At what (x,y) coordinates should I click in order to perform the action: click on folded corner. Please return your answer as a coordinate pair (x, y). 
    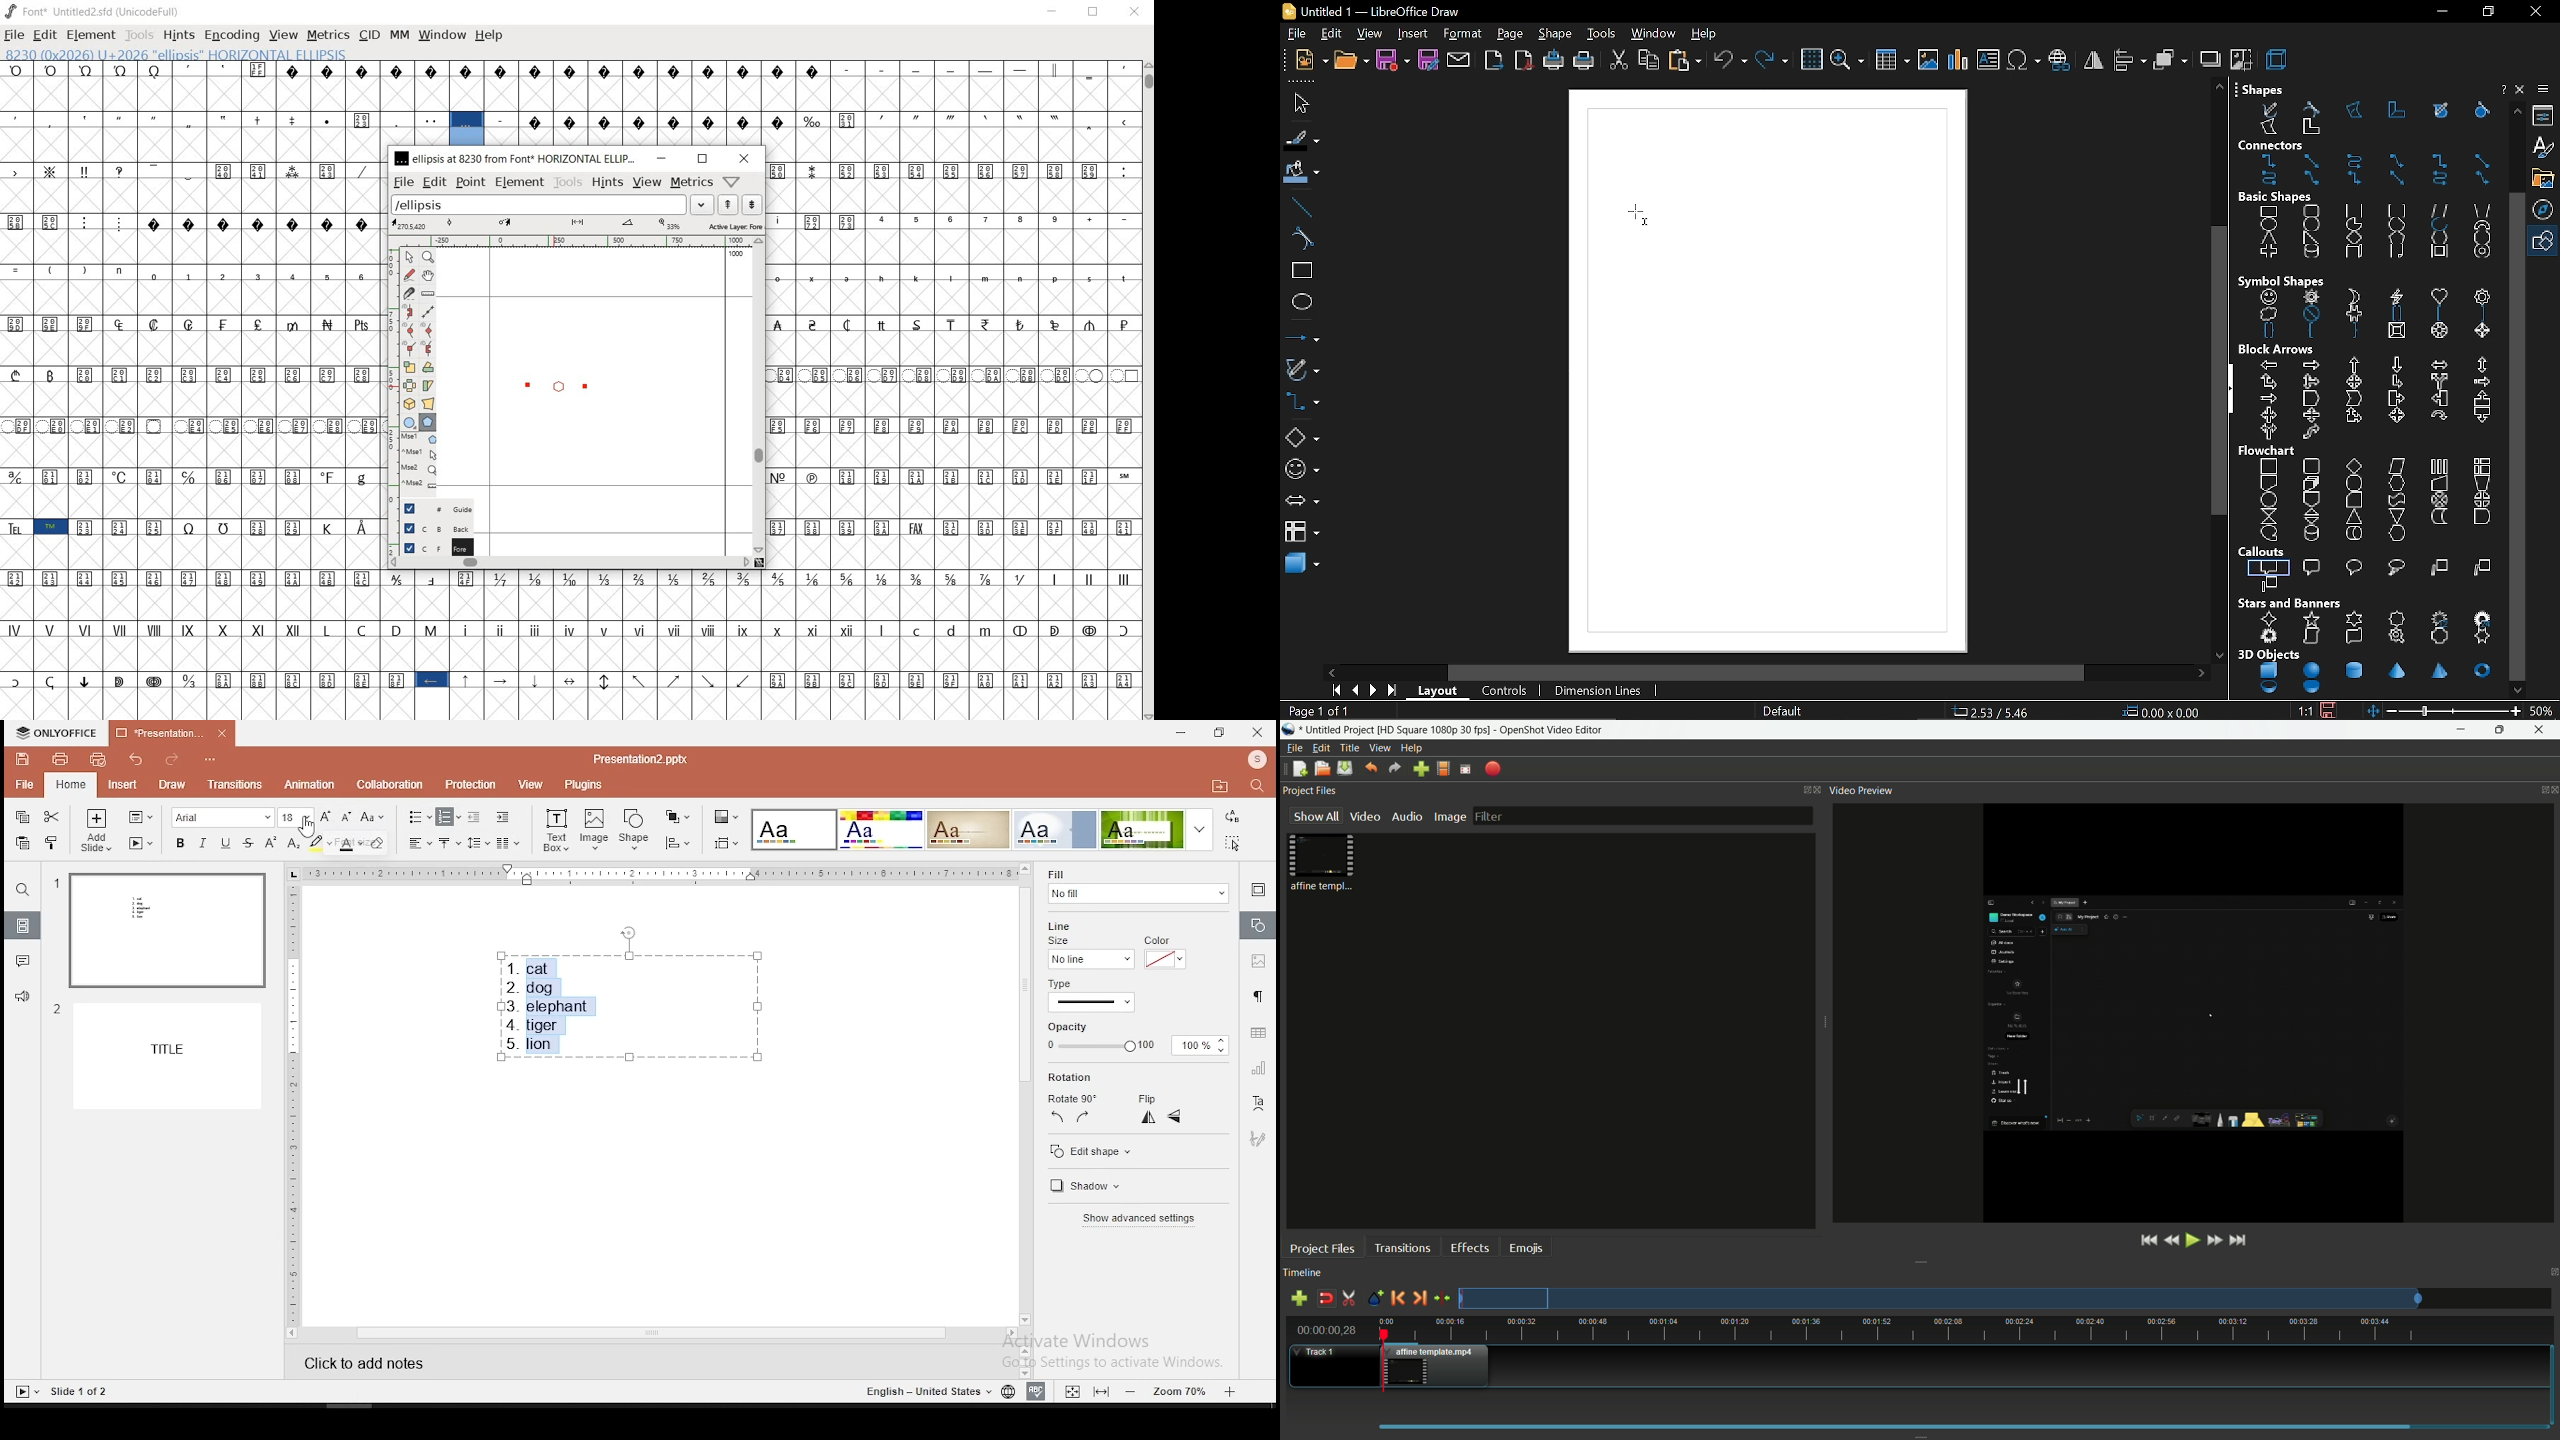
    Looking at the image, I should click on (2394, 253).